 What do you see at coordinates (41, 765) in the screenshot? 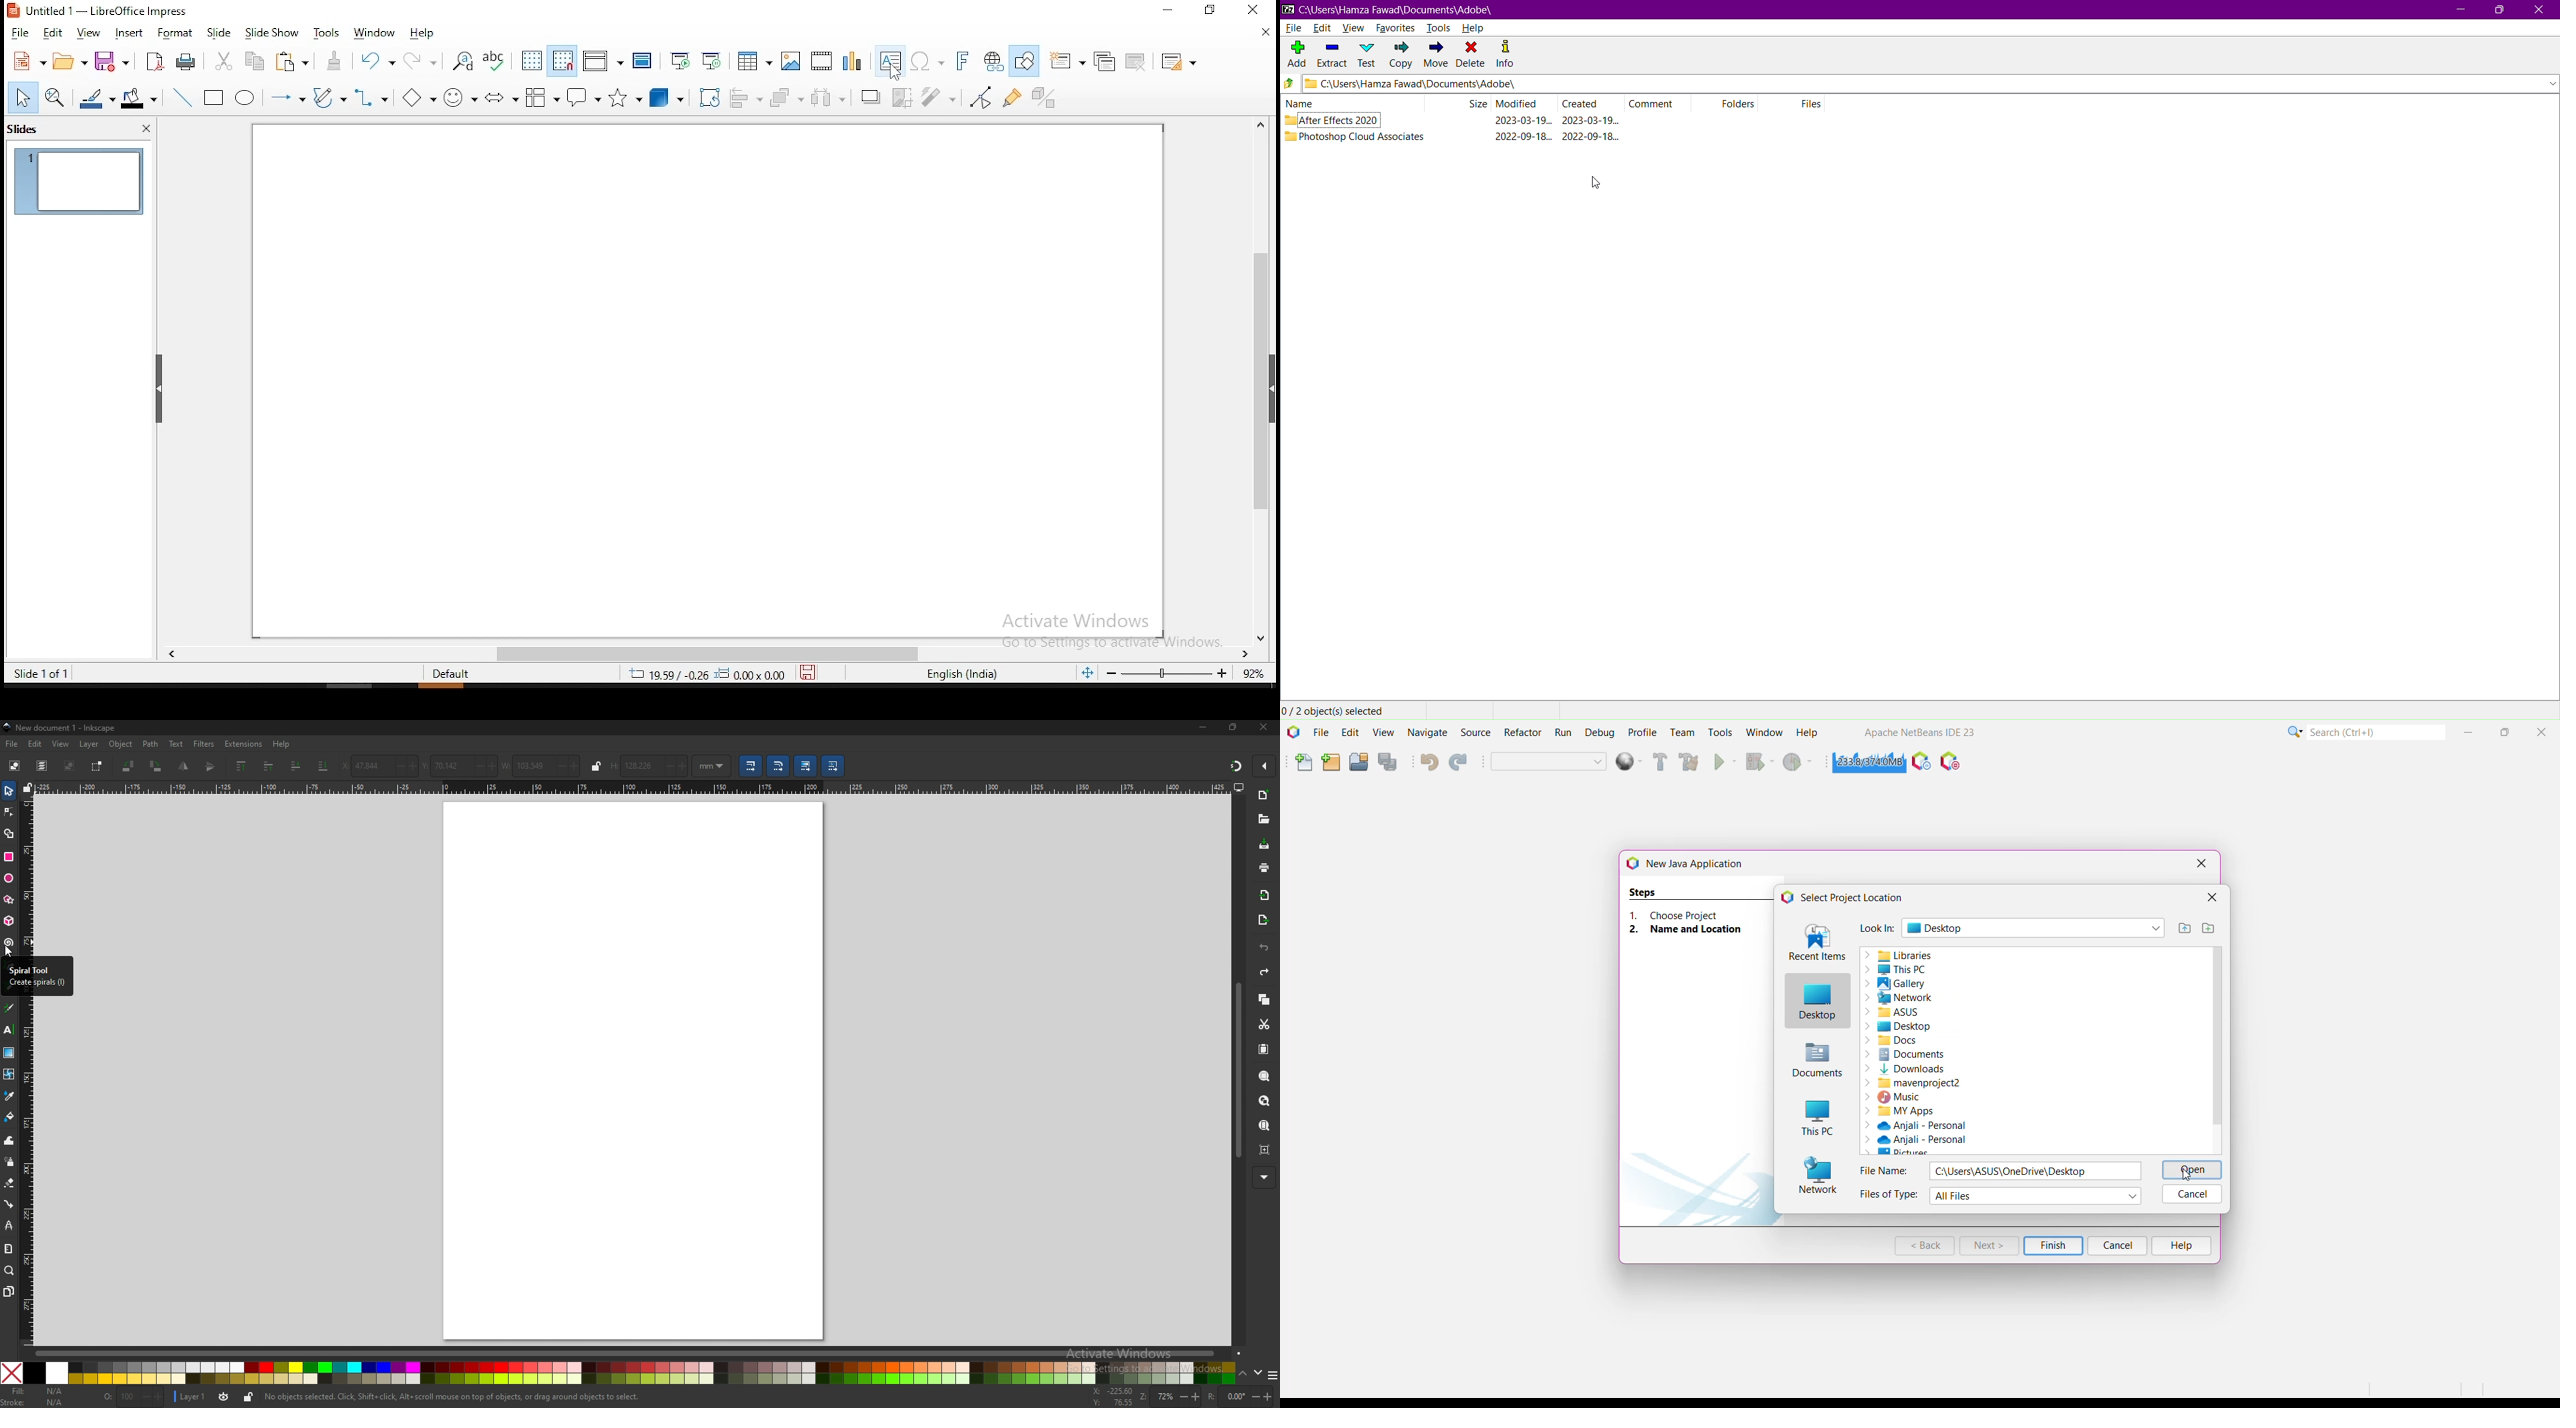
I see `select all in all layers` at bounding box center [41, 765].